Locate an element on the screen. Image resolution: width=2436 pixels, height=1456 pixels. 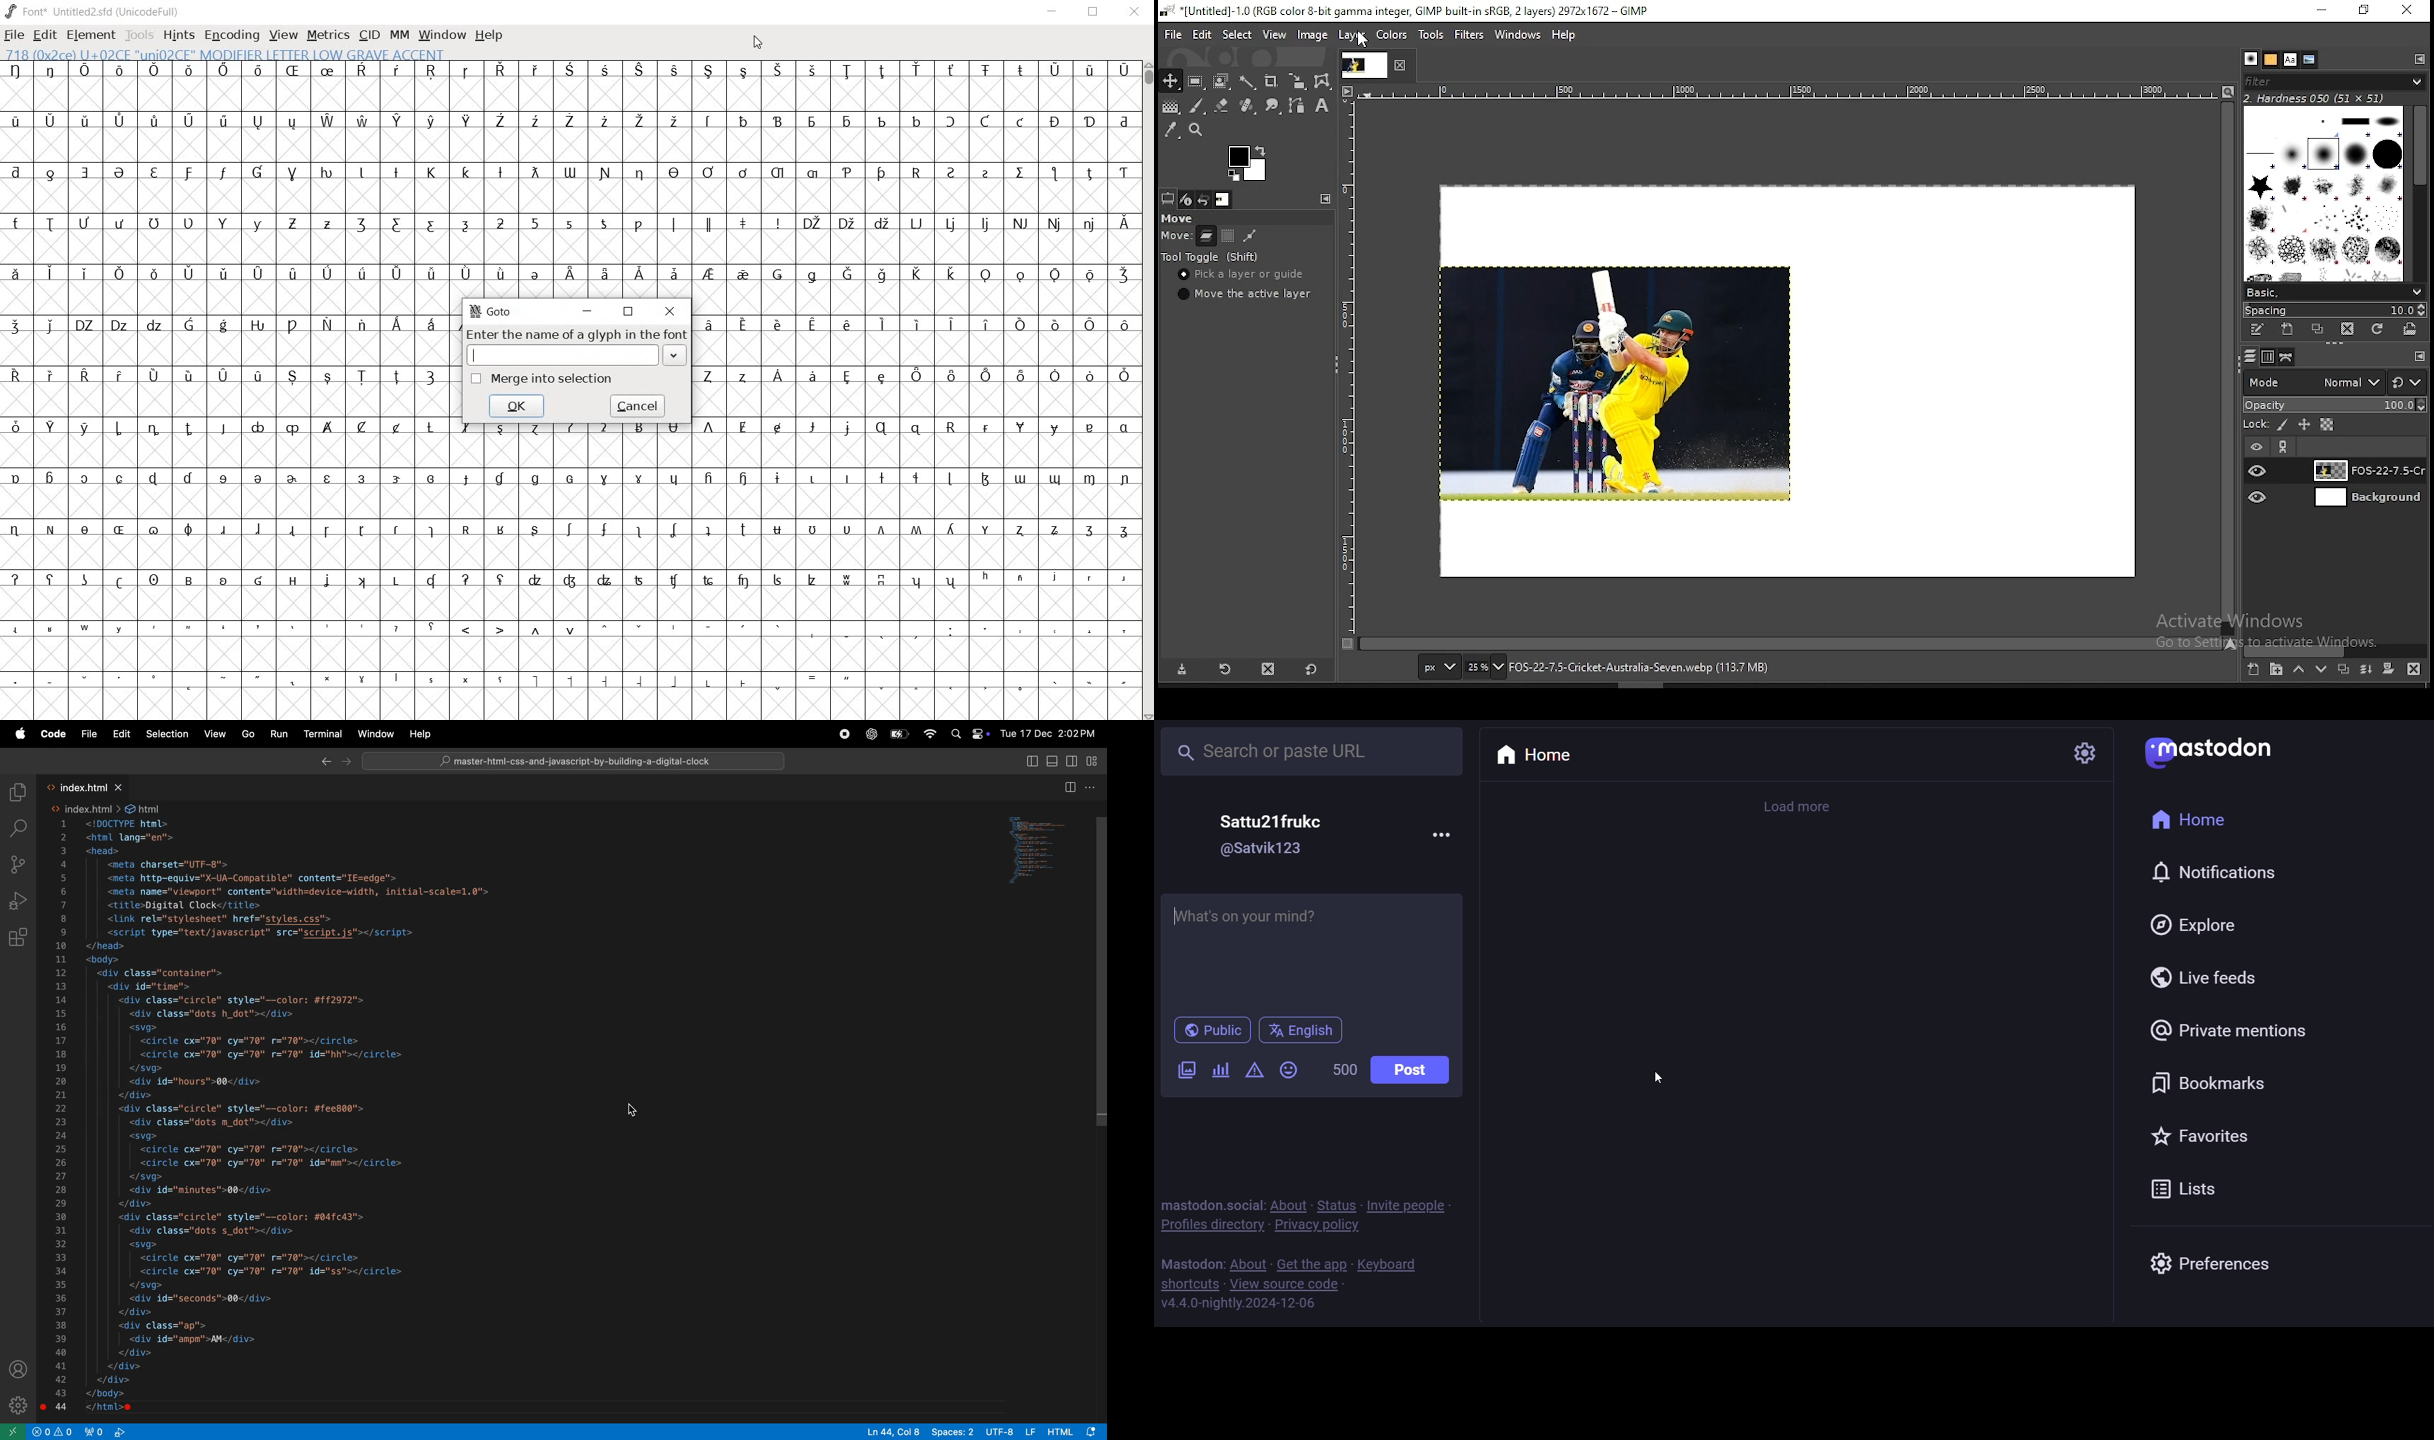
zoom status is located at coordinates (1485, 669).